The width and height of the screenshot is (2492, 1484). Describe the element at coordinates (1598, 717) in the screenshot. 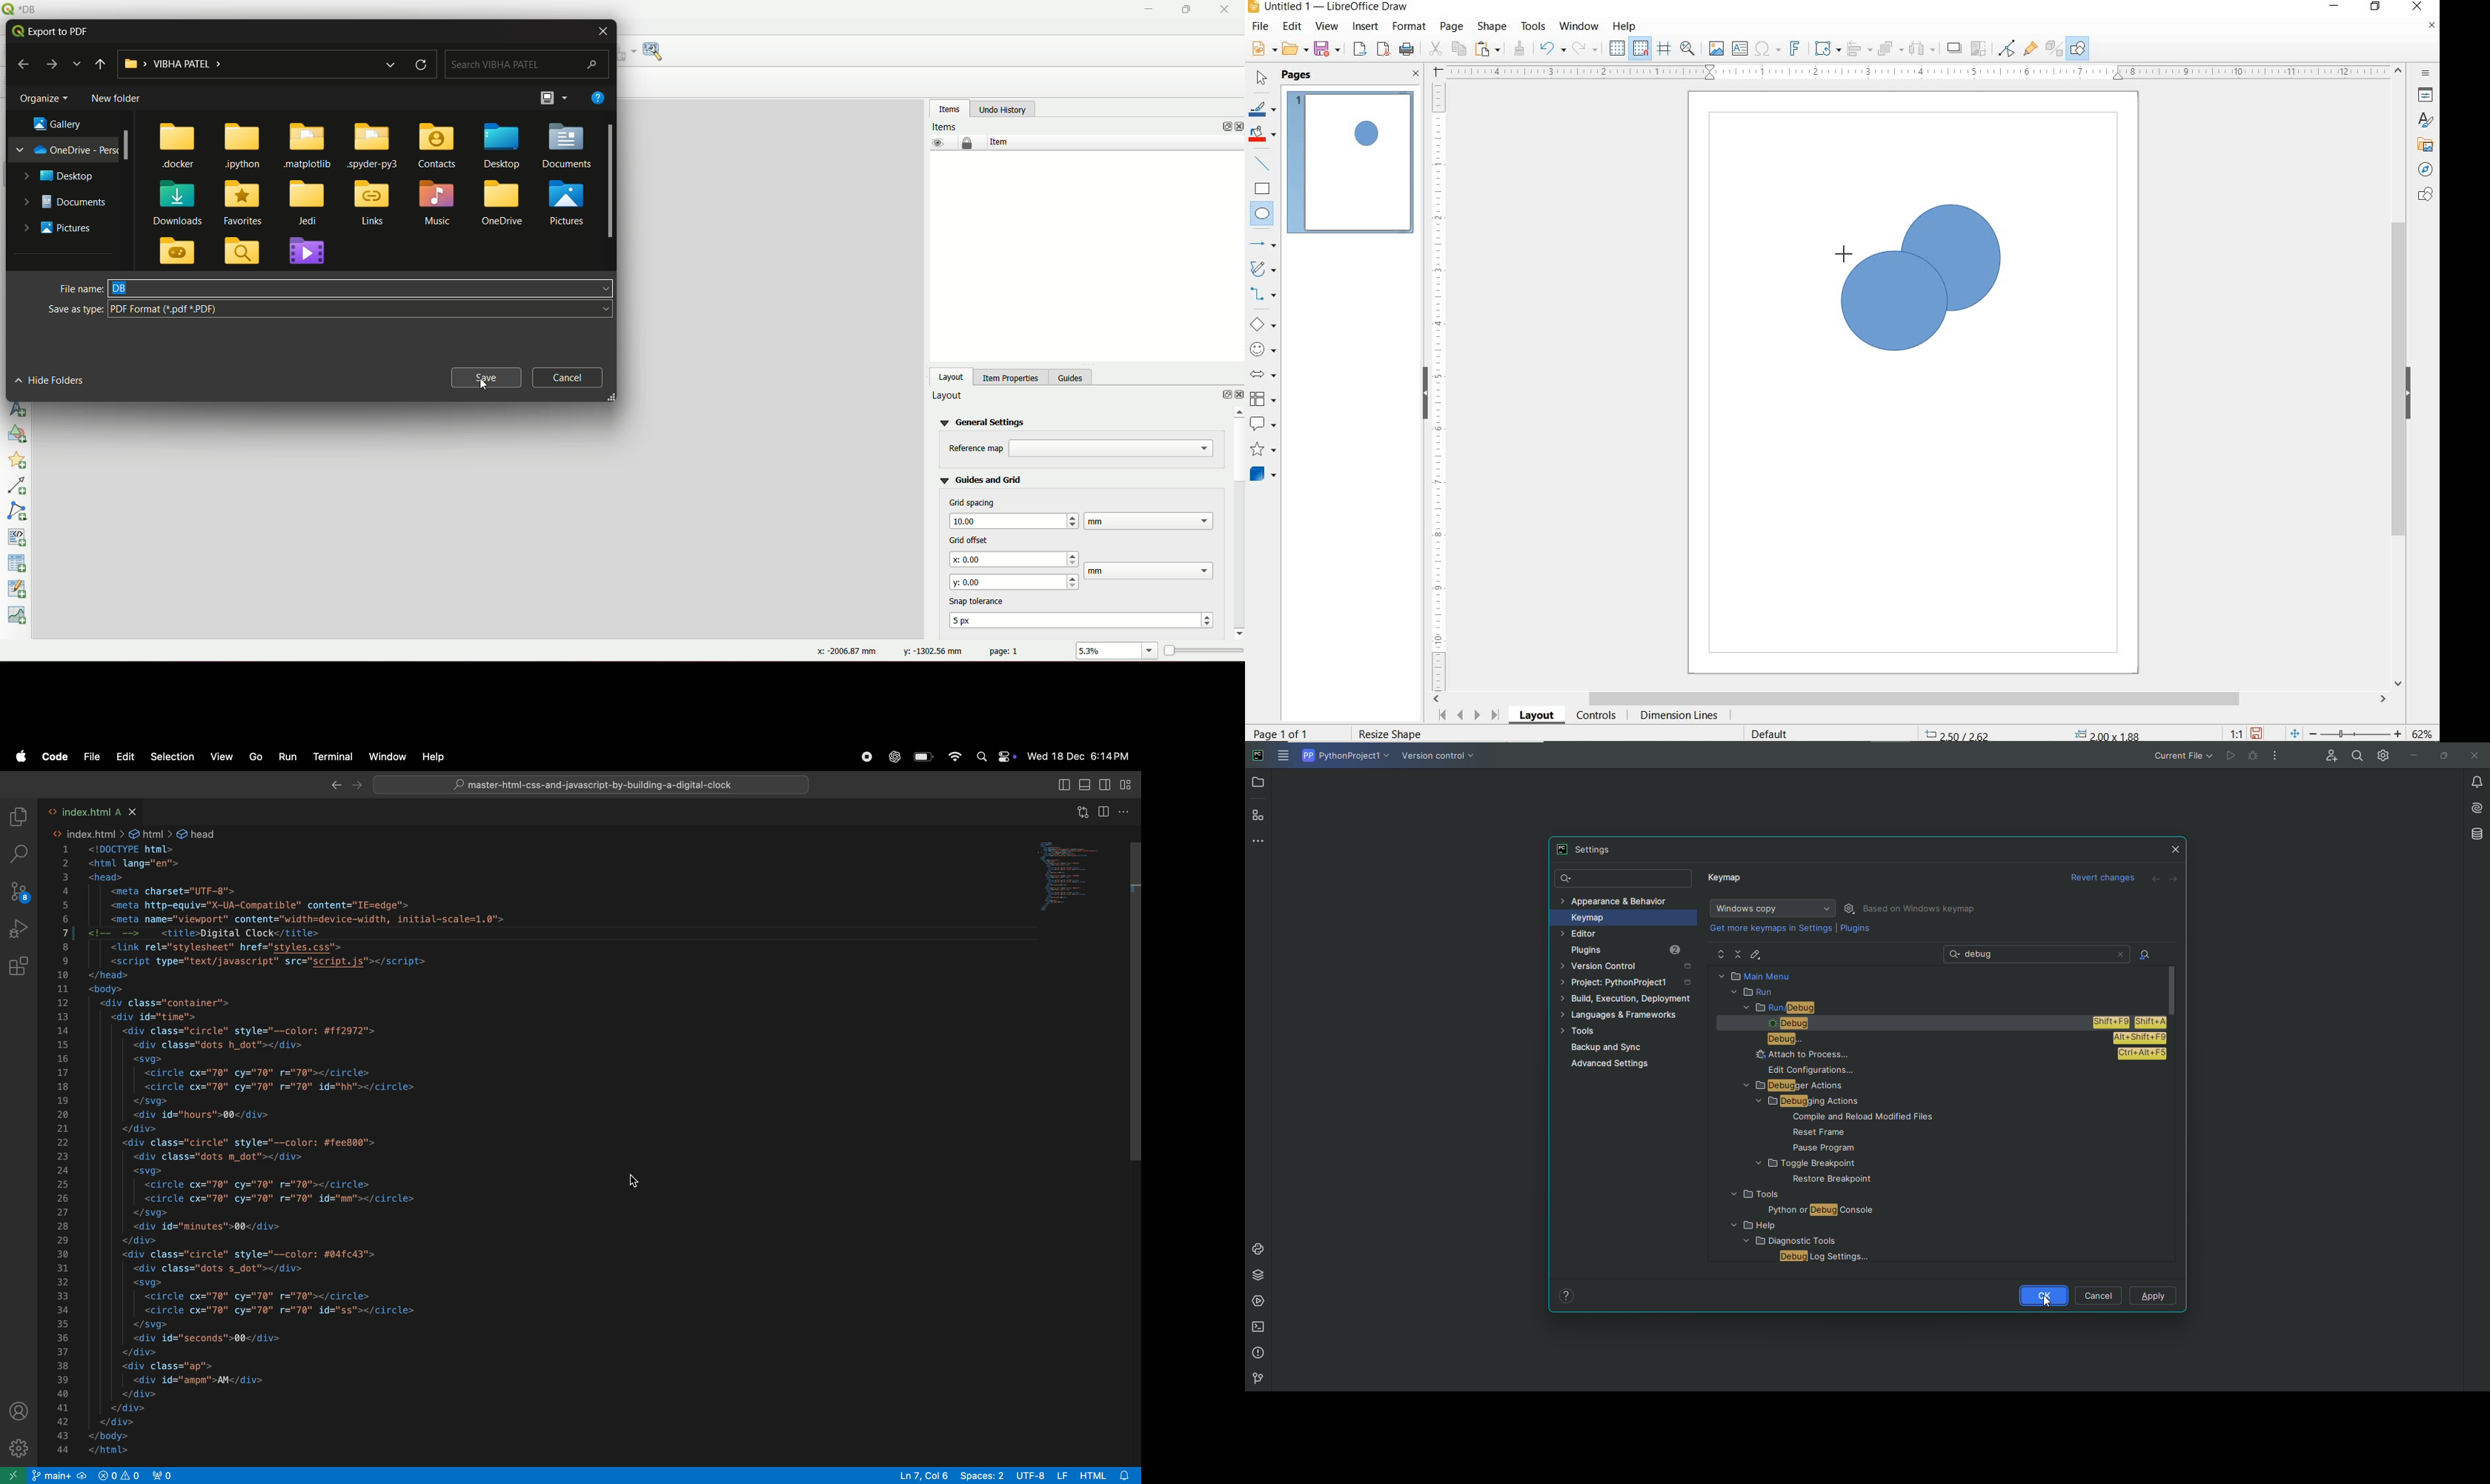

I see `CONTROLS` at that location.